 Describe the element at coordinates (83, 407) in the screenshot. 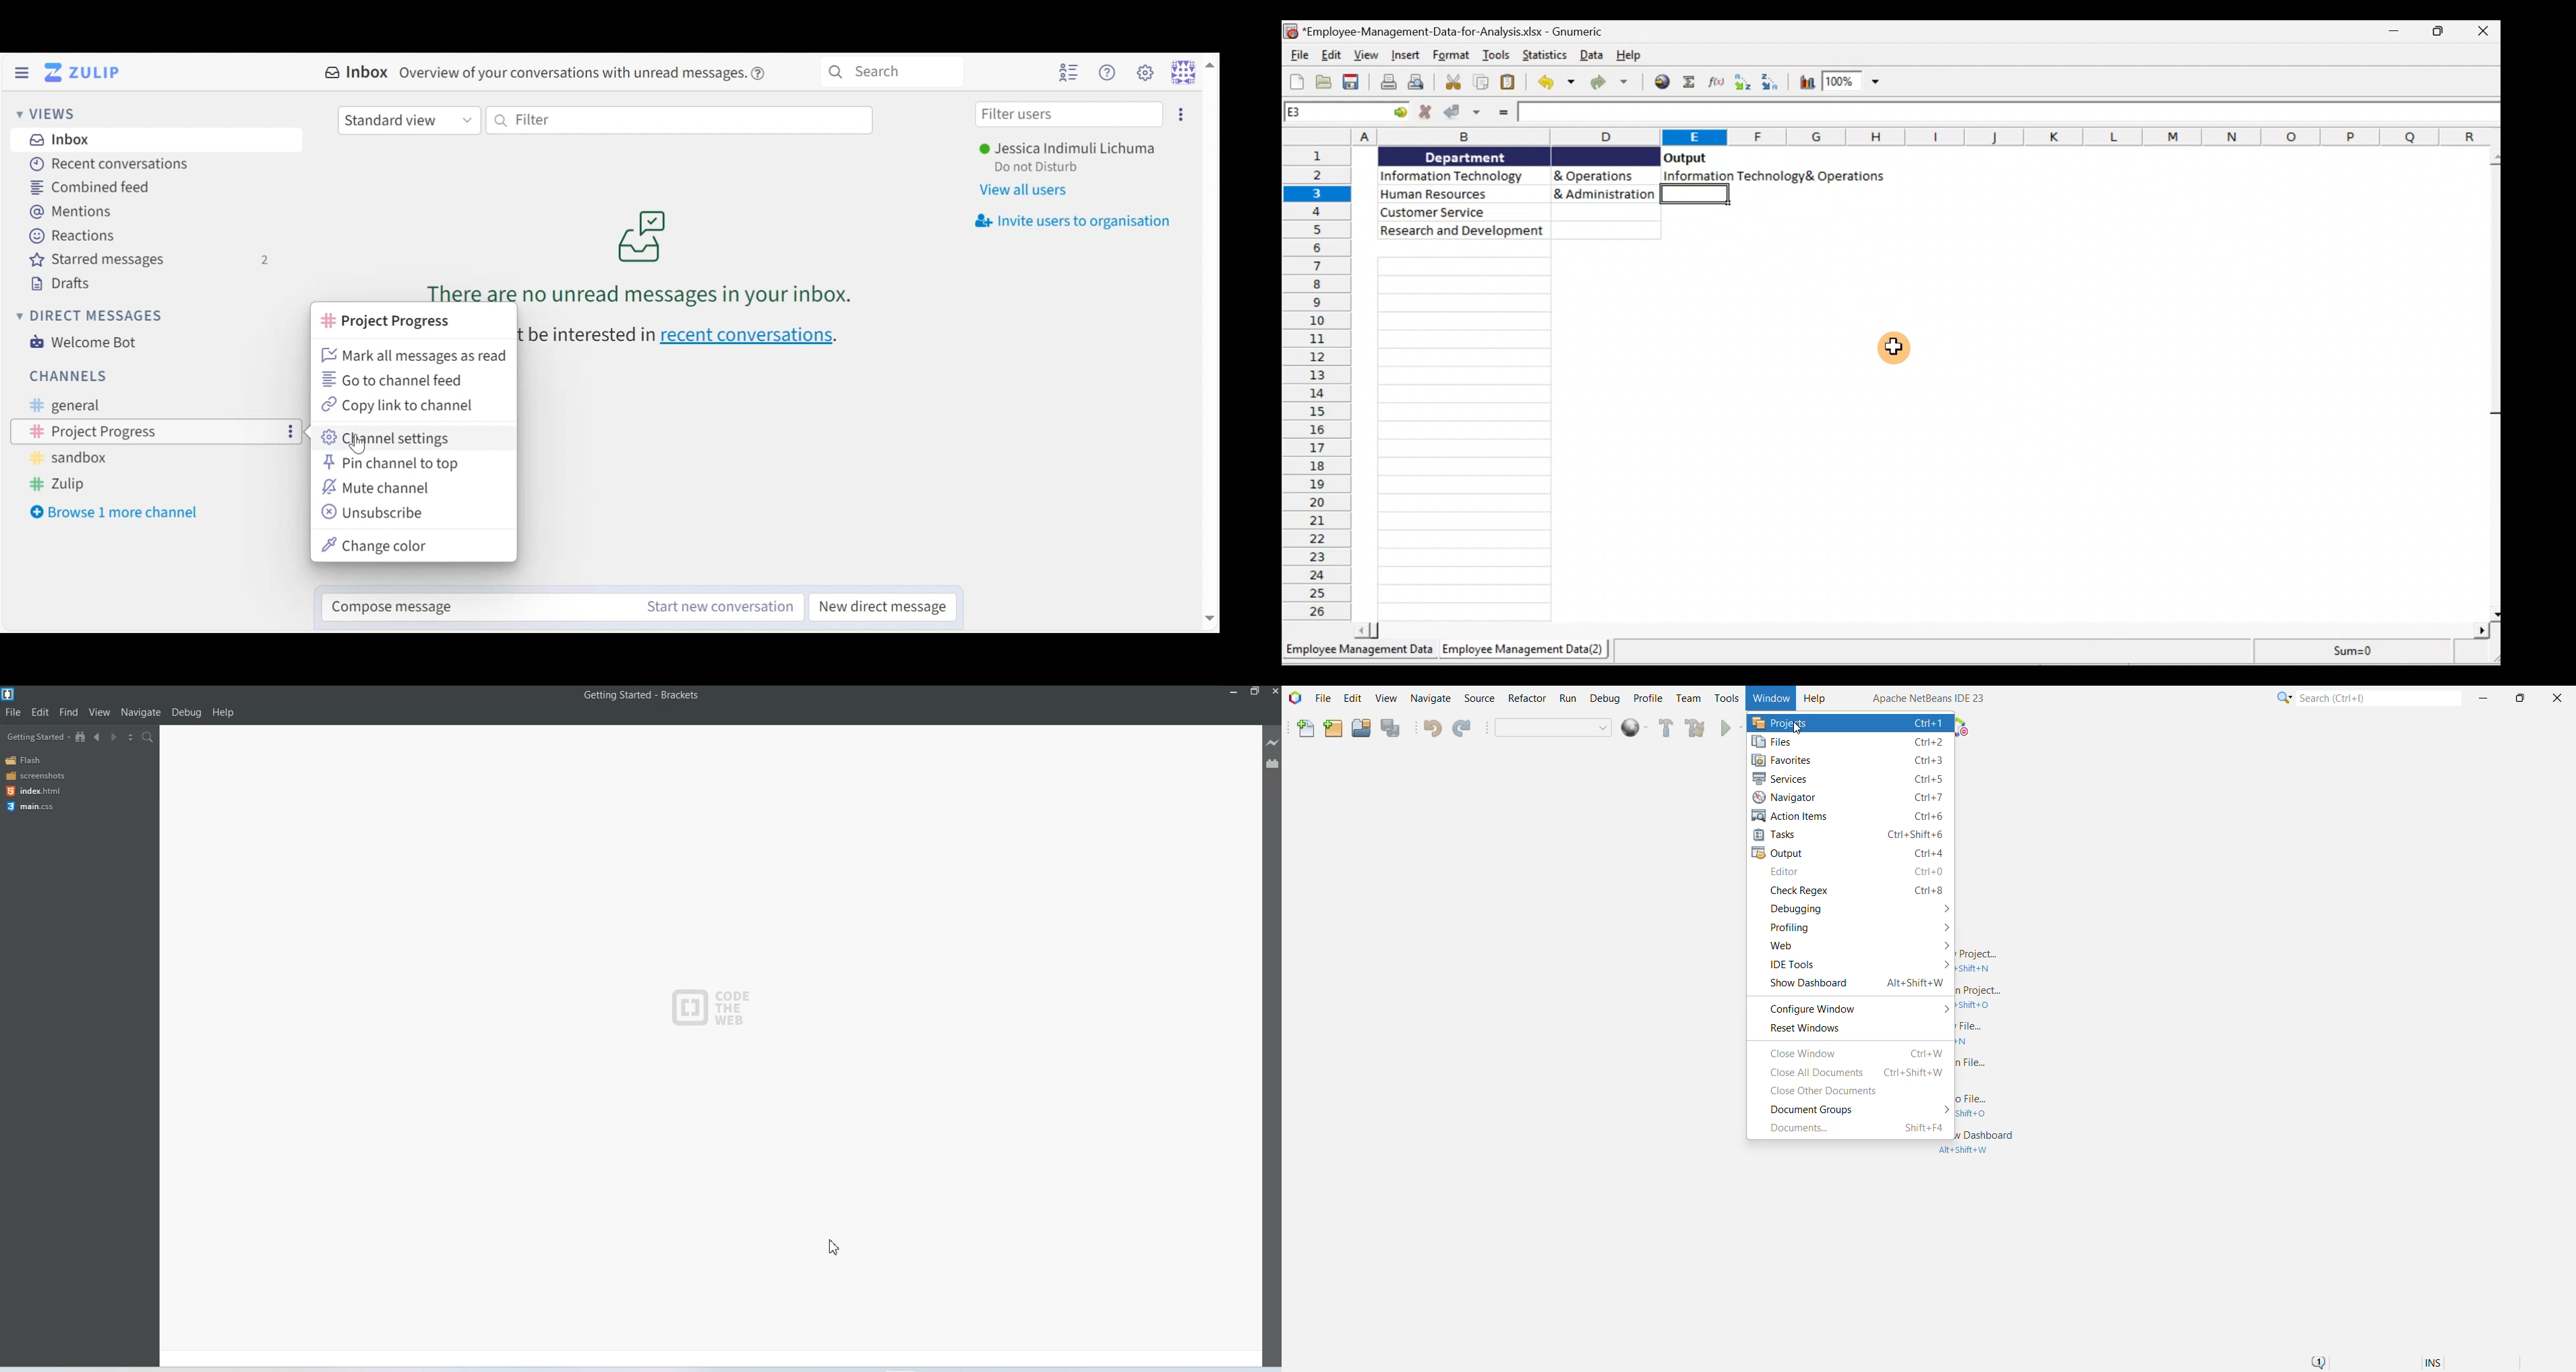

I see `# general` at that location.